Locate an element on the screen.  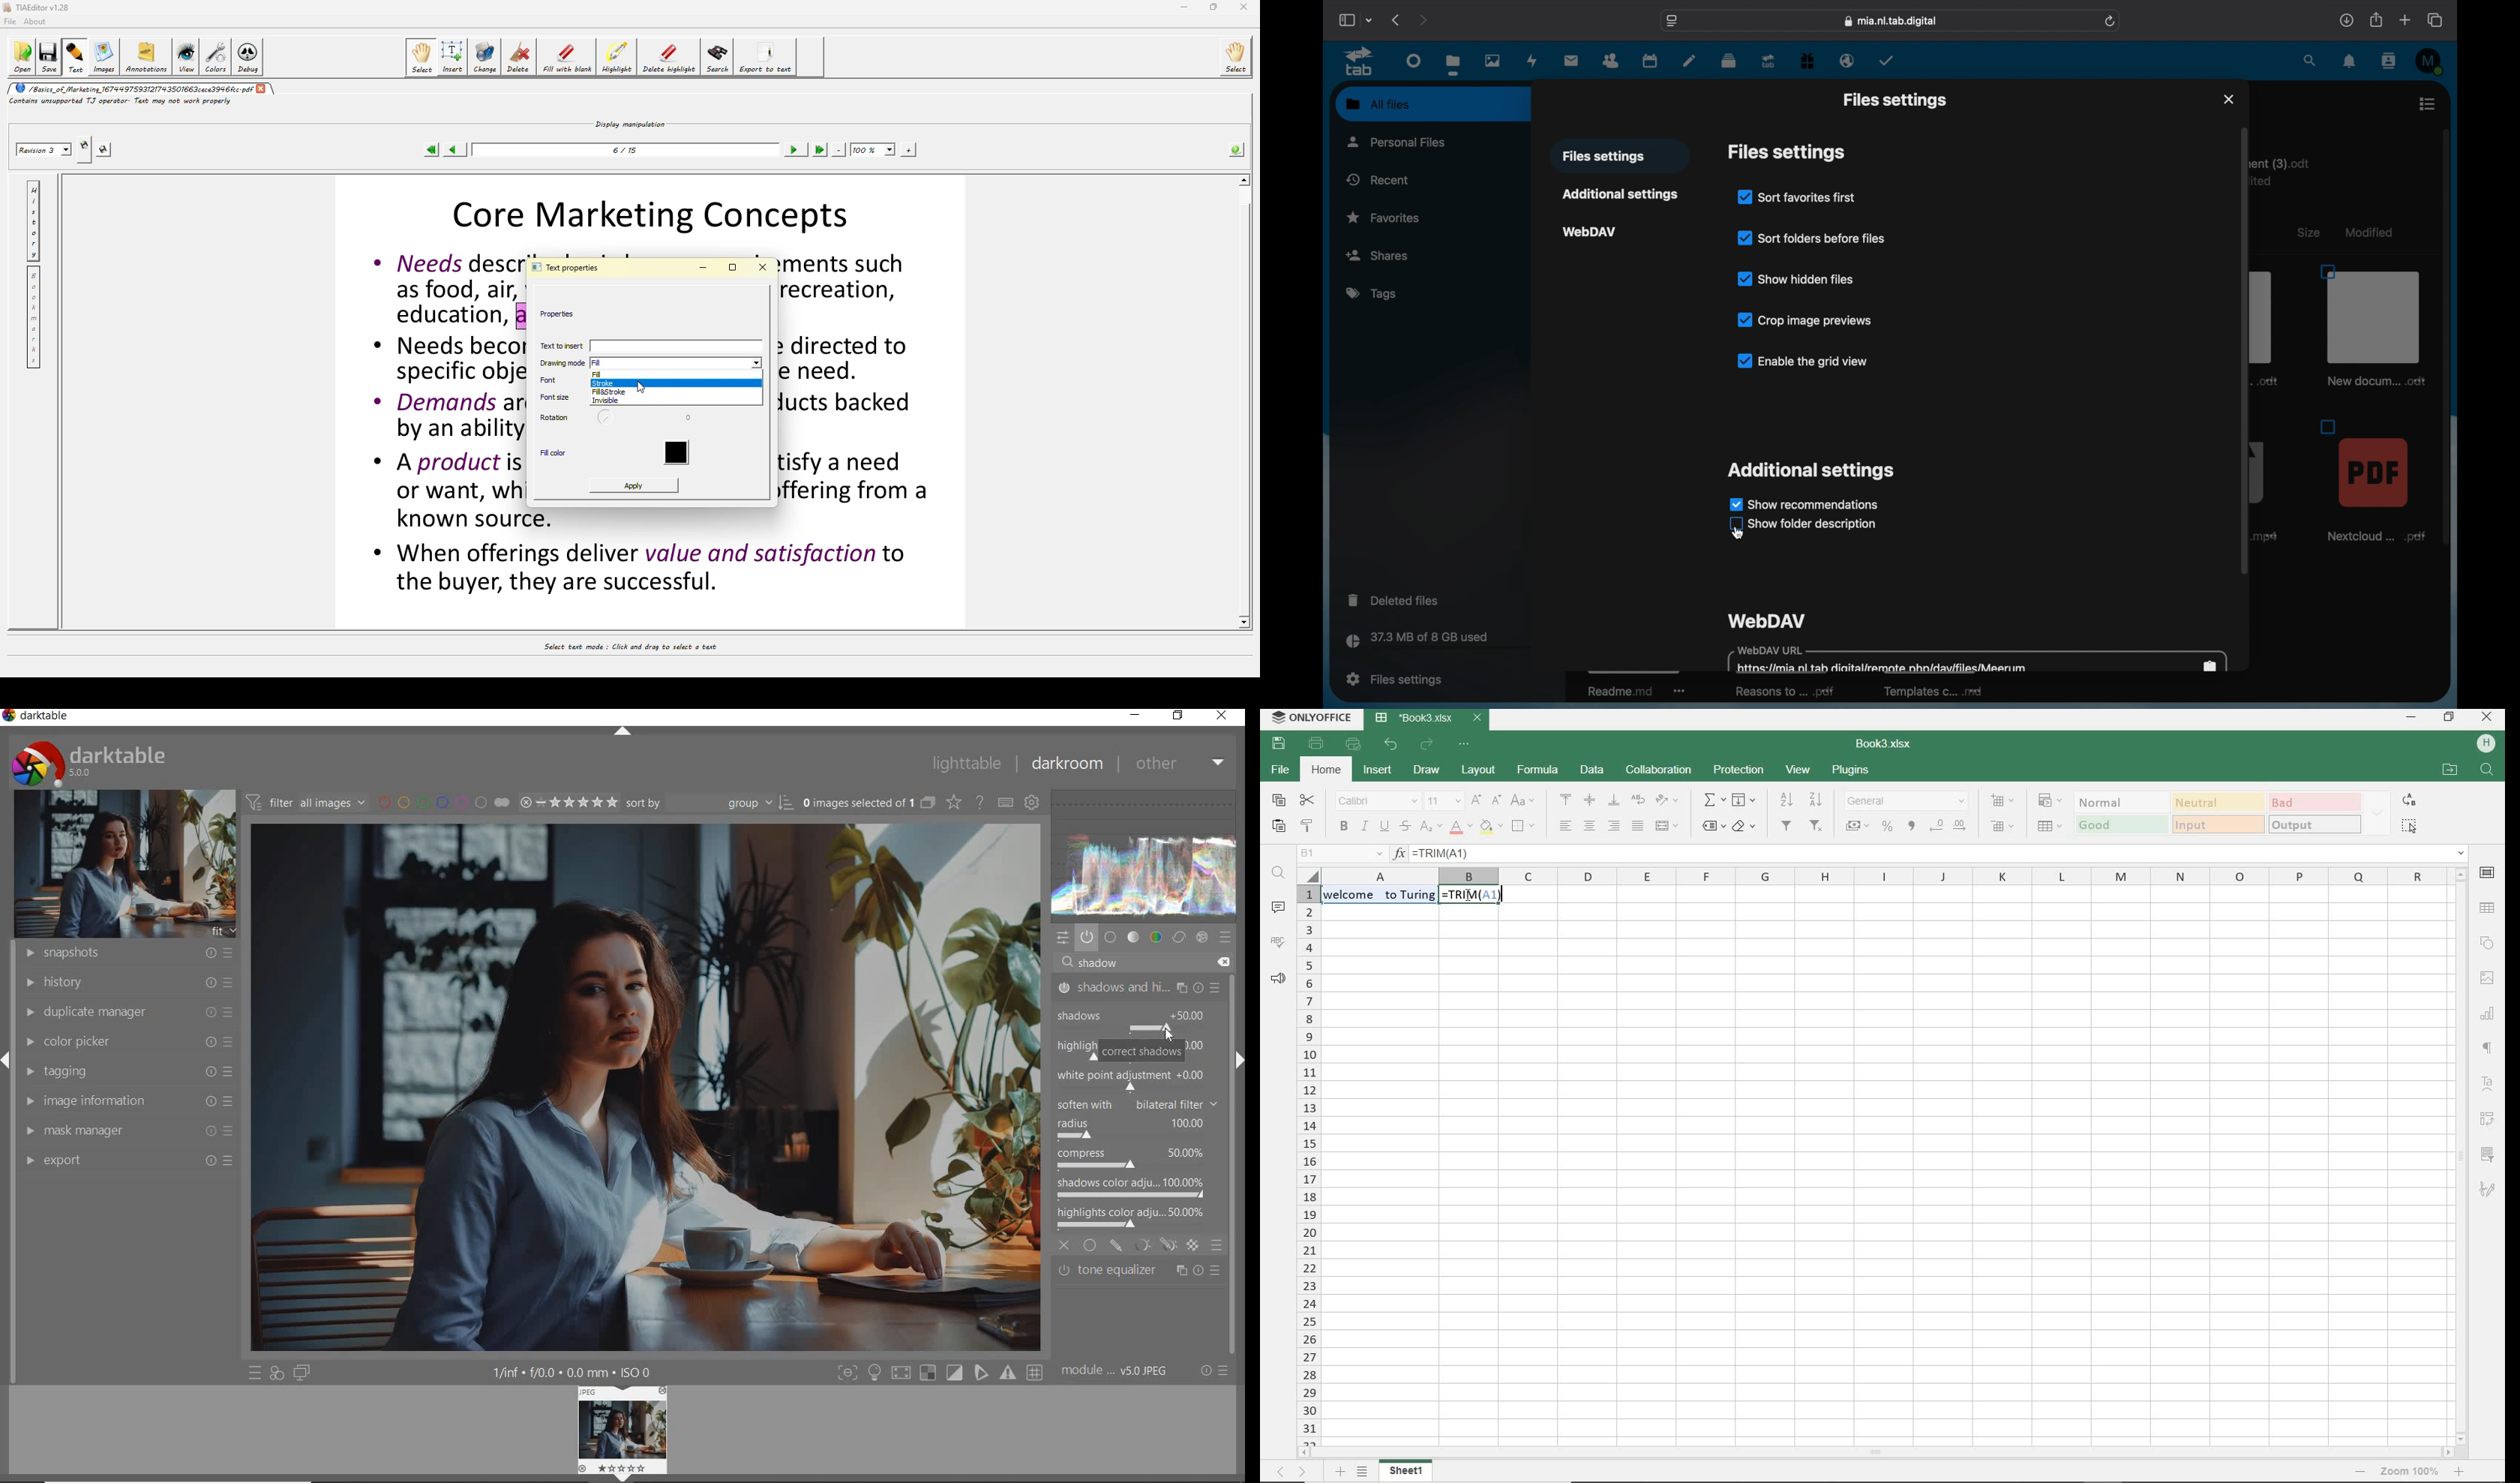
 is located at coordinates (2490, 744).